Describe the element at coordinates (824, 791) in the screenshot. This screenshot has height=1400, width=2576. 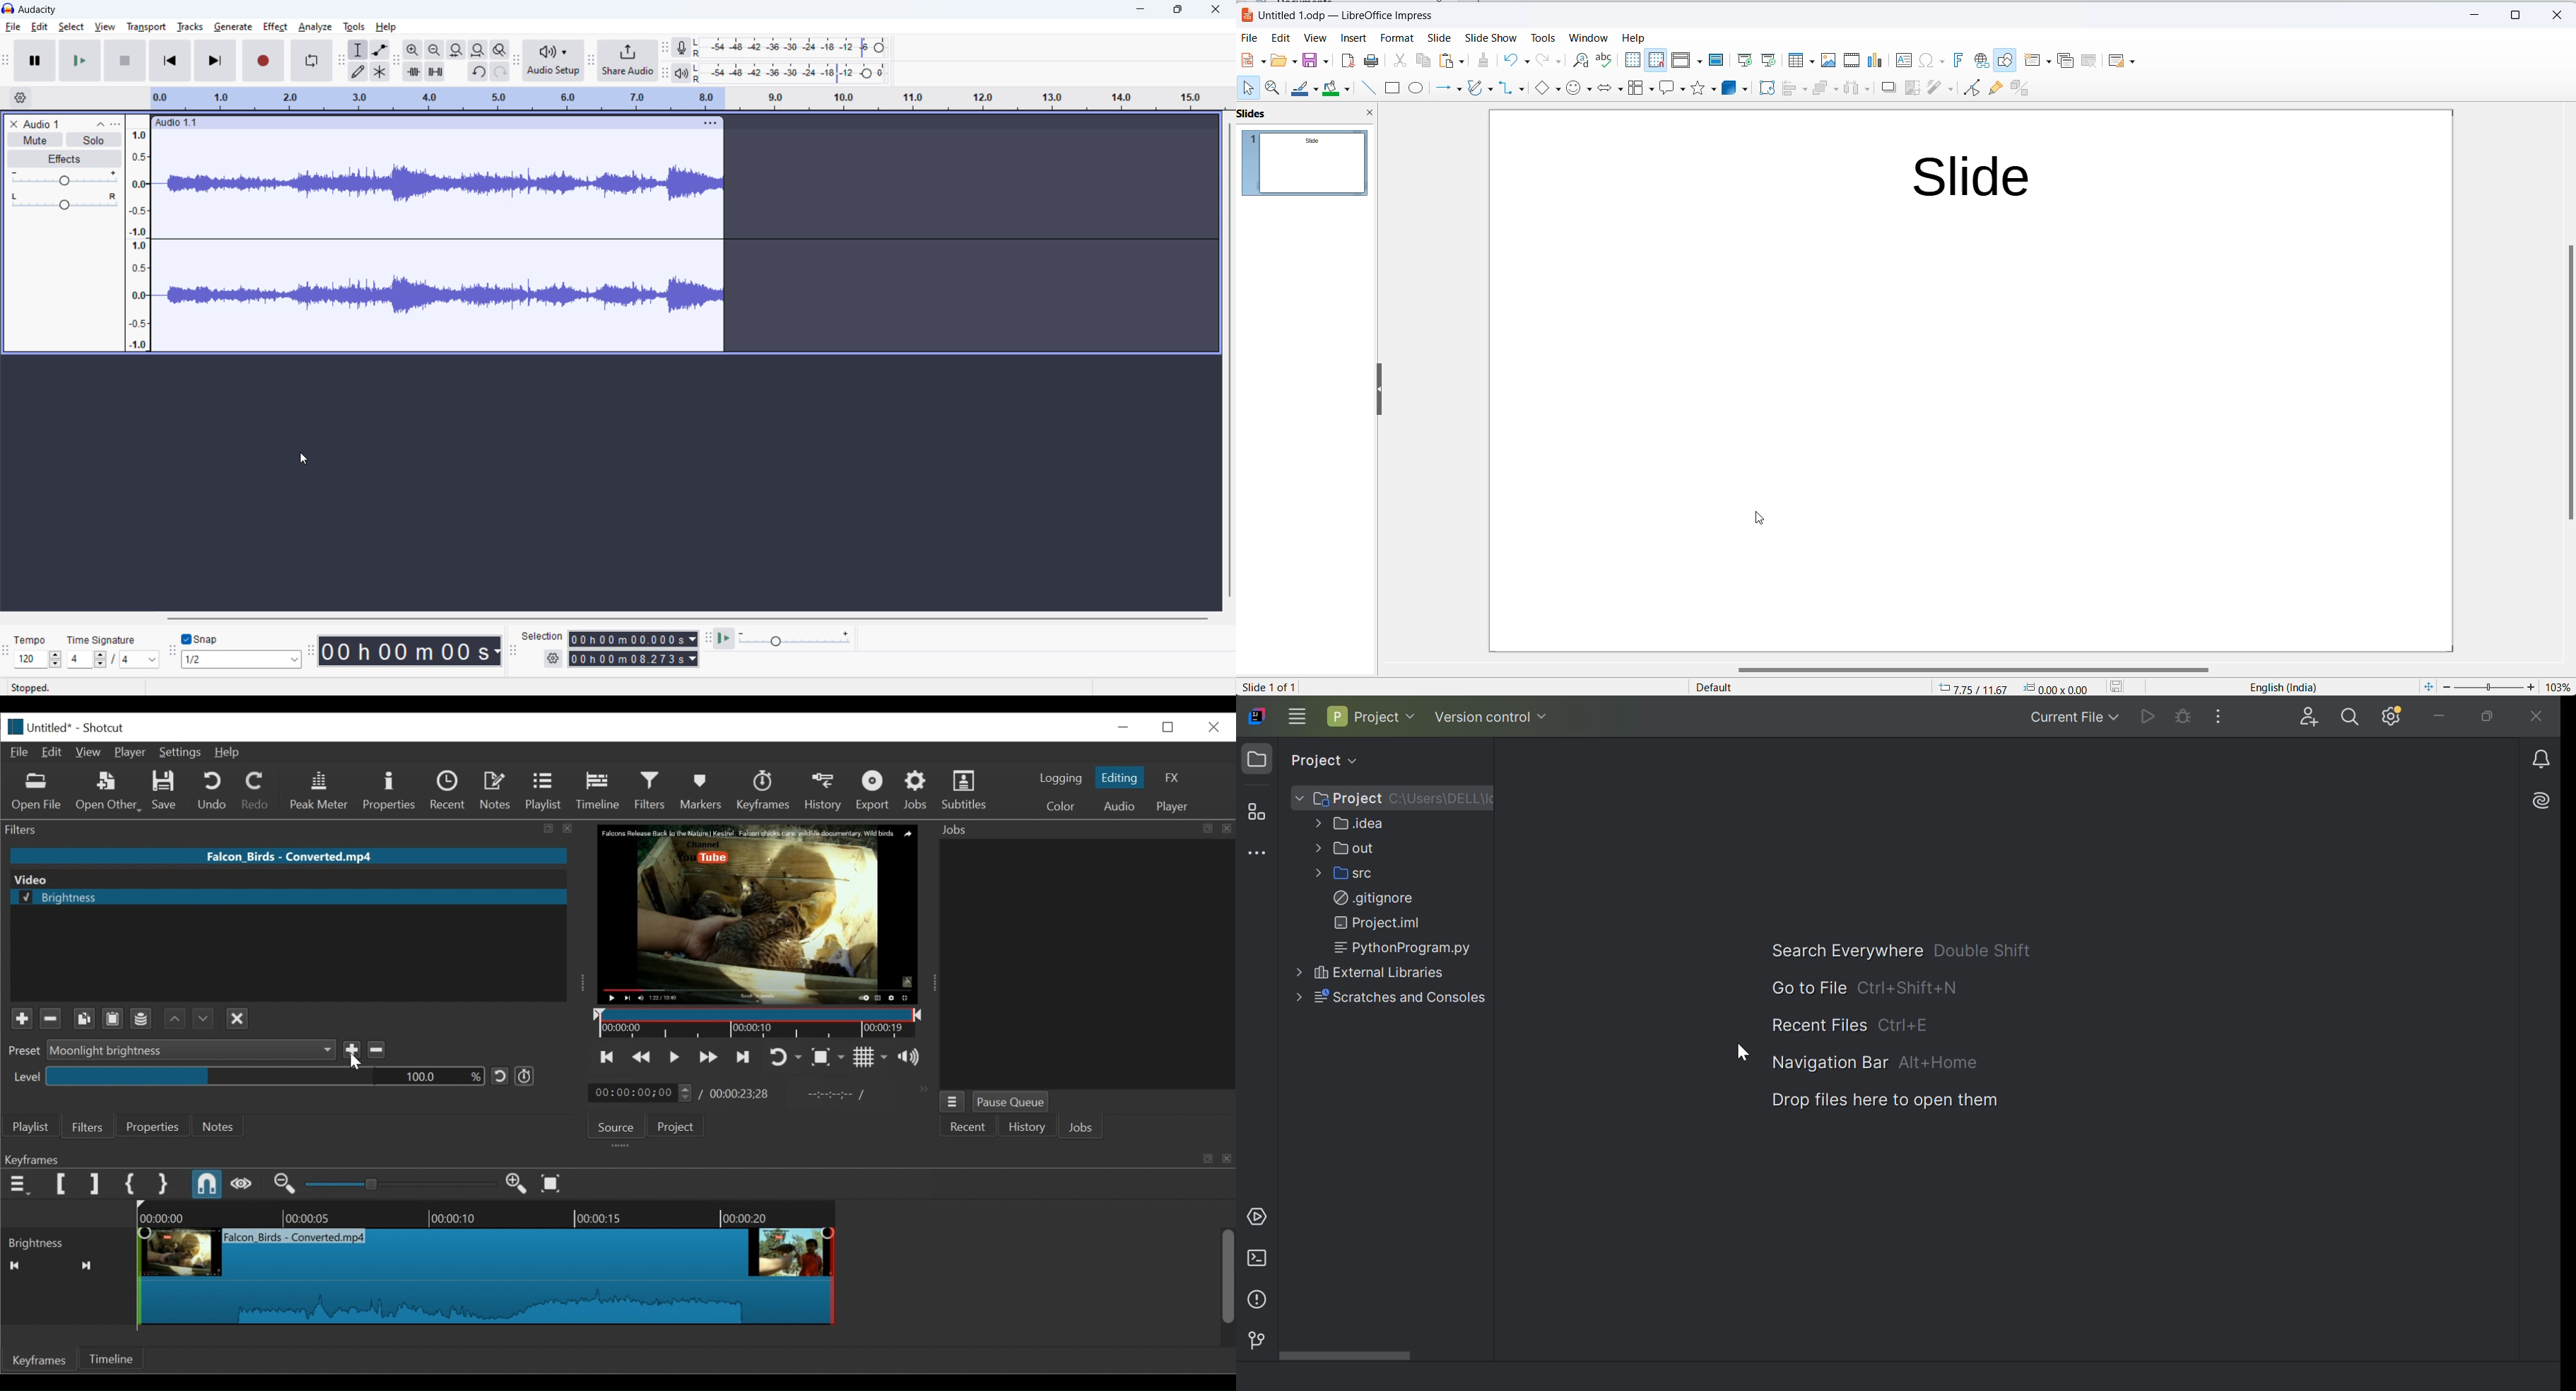
I see `History` at that location.